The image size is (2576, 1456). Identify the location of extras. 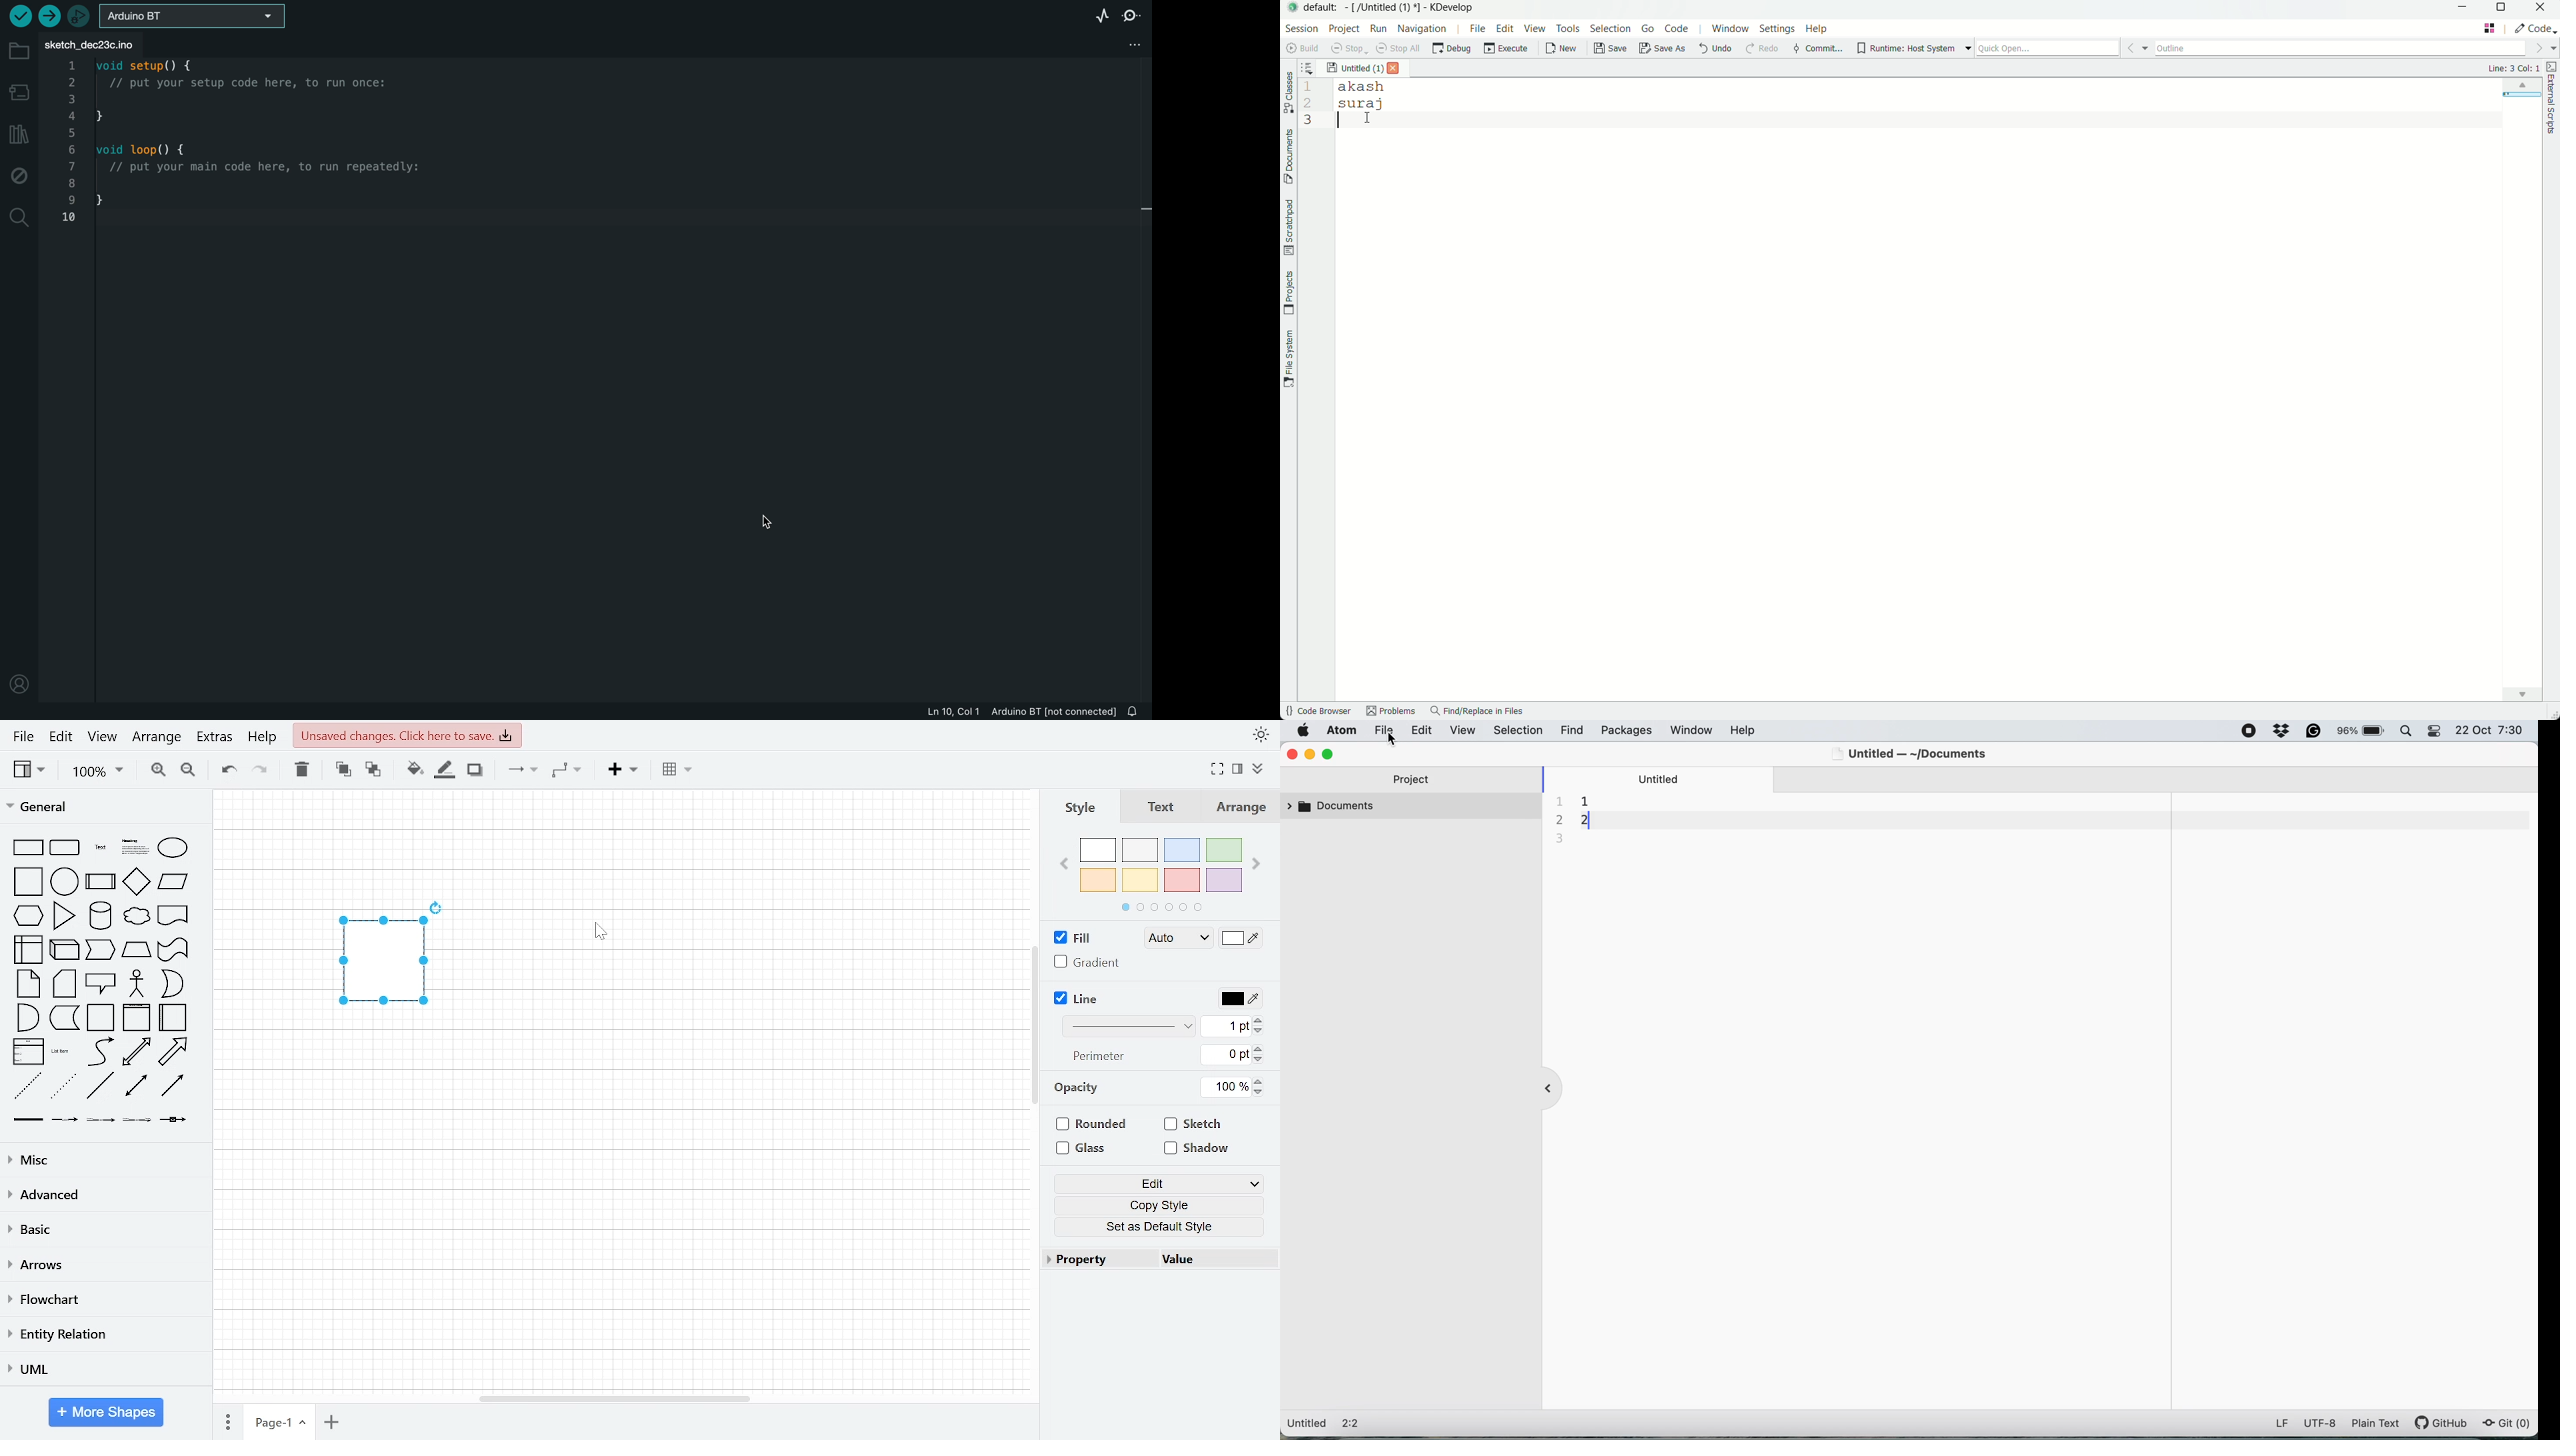
(216, 739).